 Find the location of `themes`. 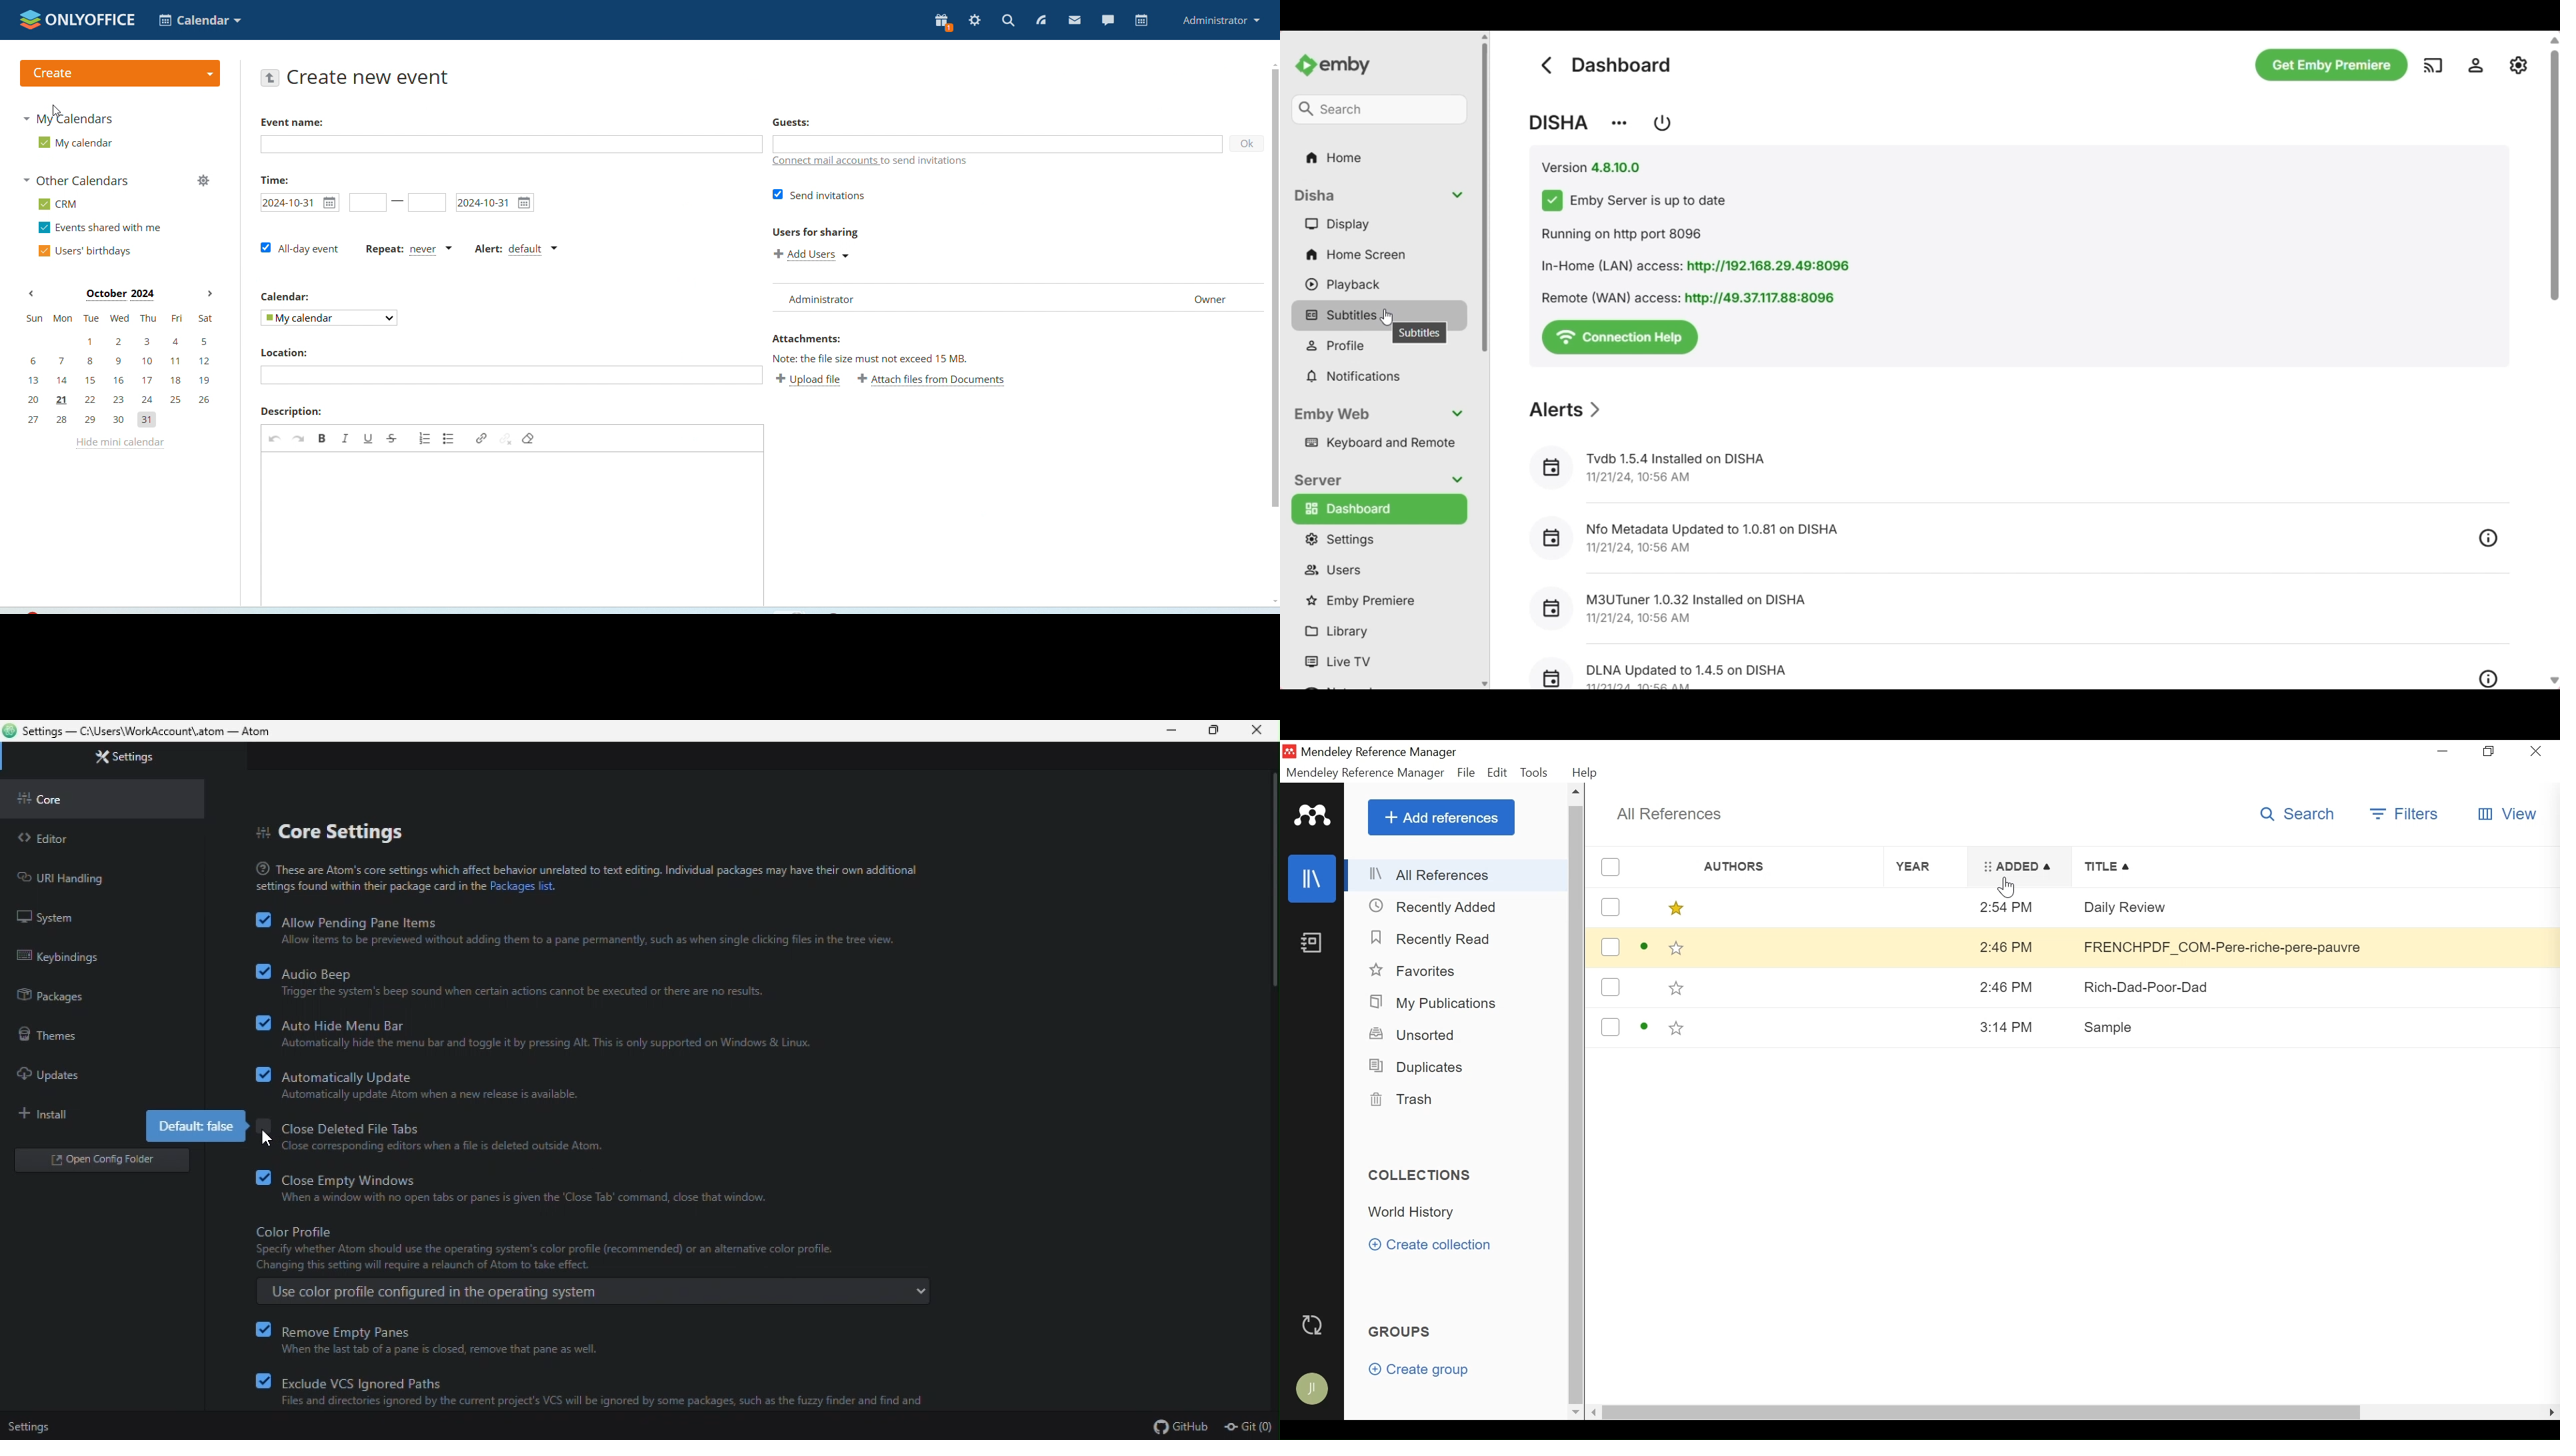

themes is located at coordinates (53, 1034).